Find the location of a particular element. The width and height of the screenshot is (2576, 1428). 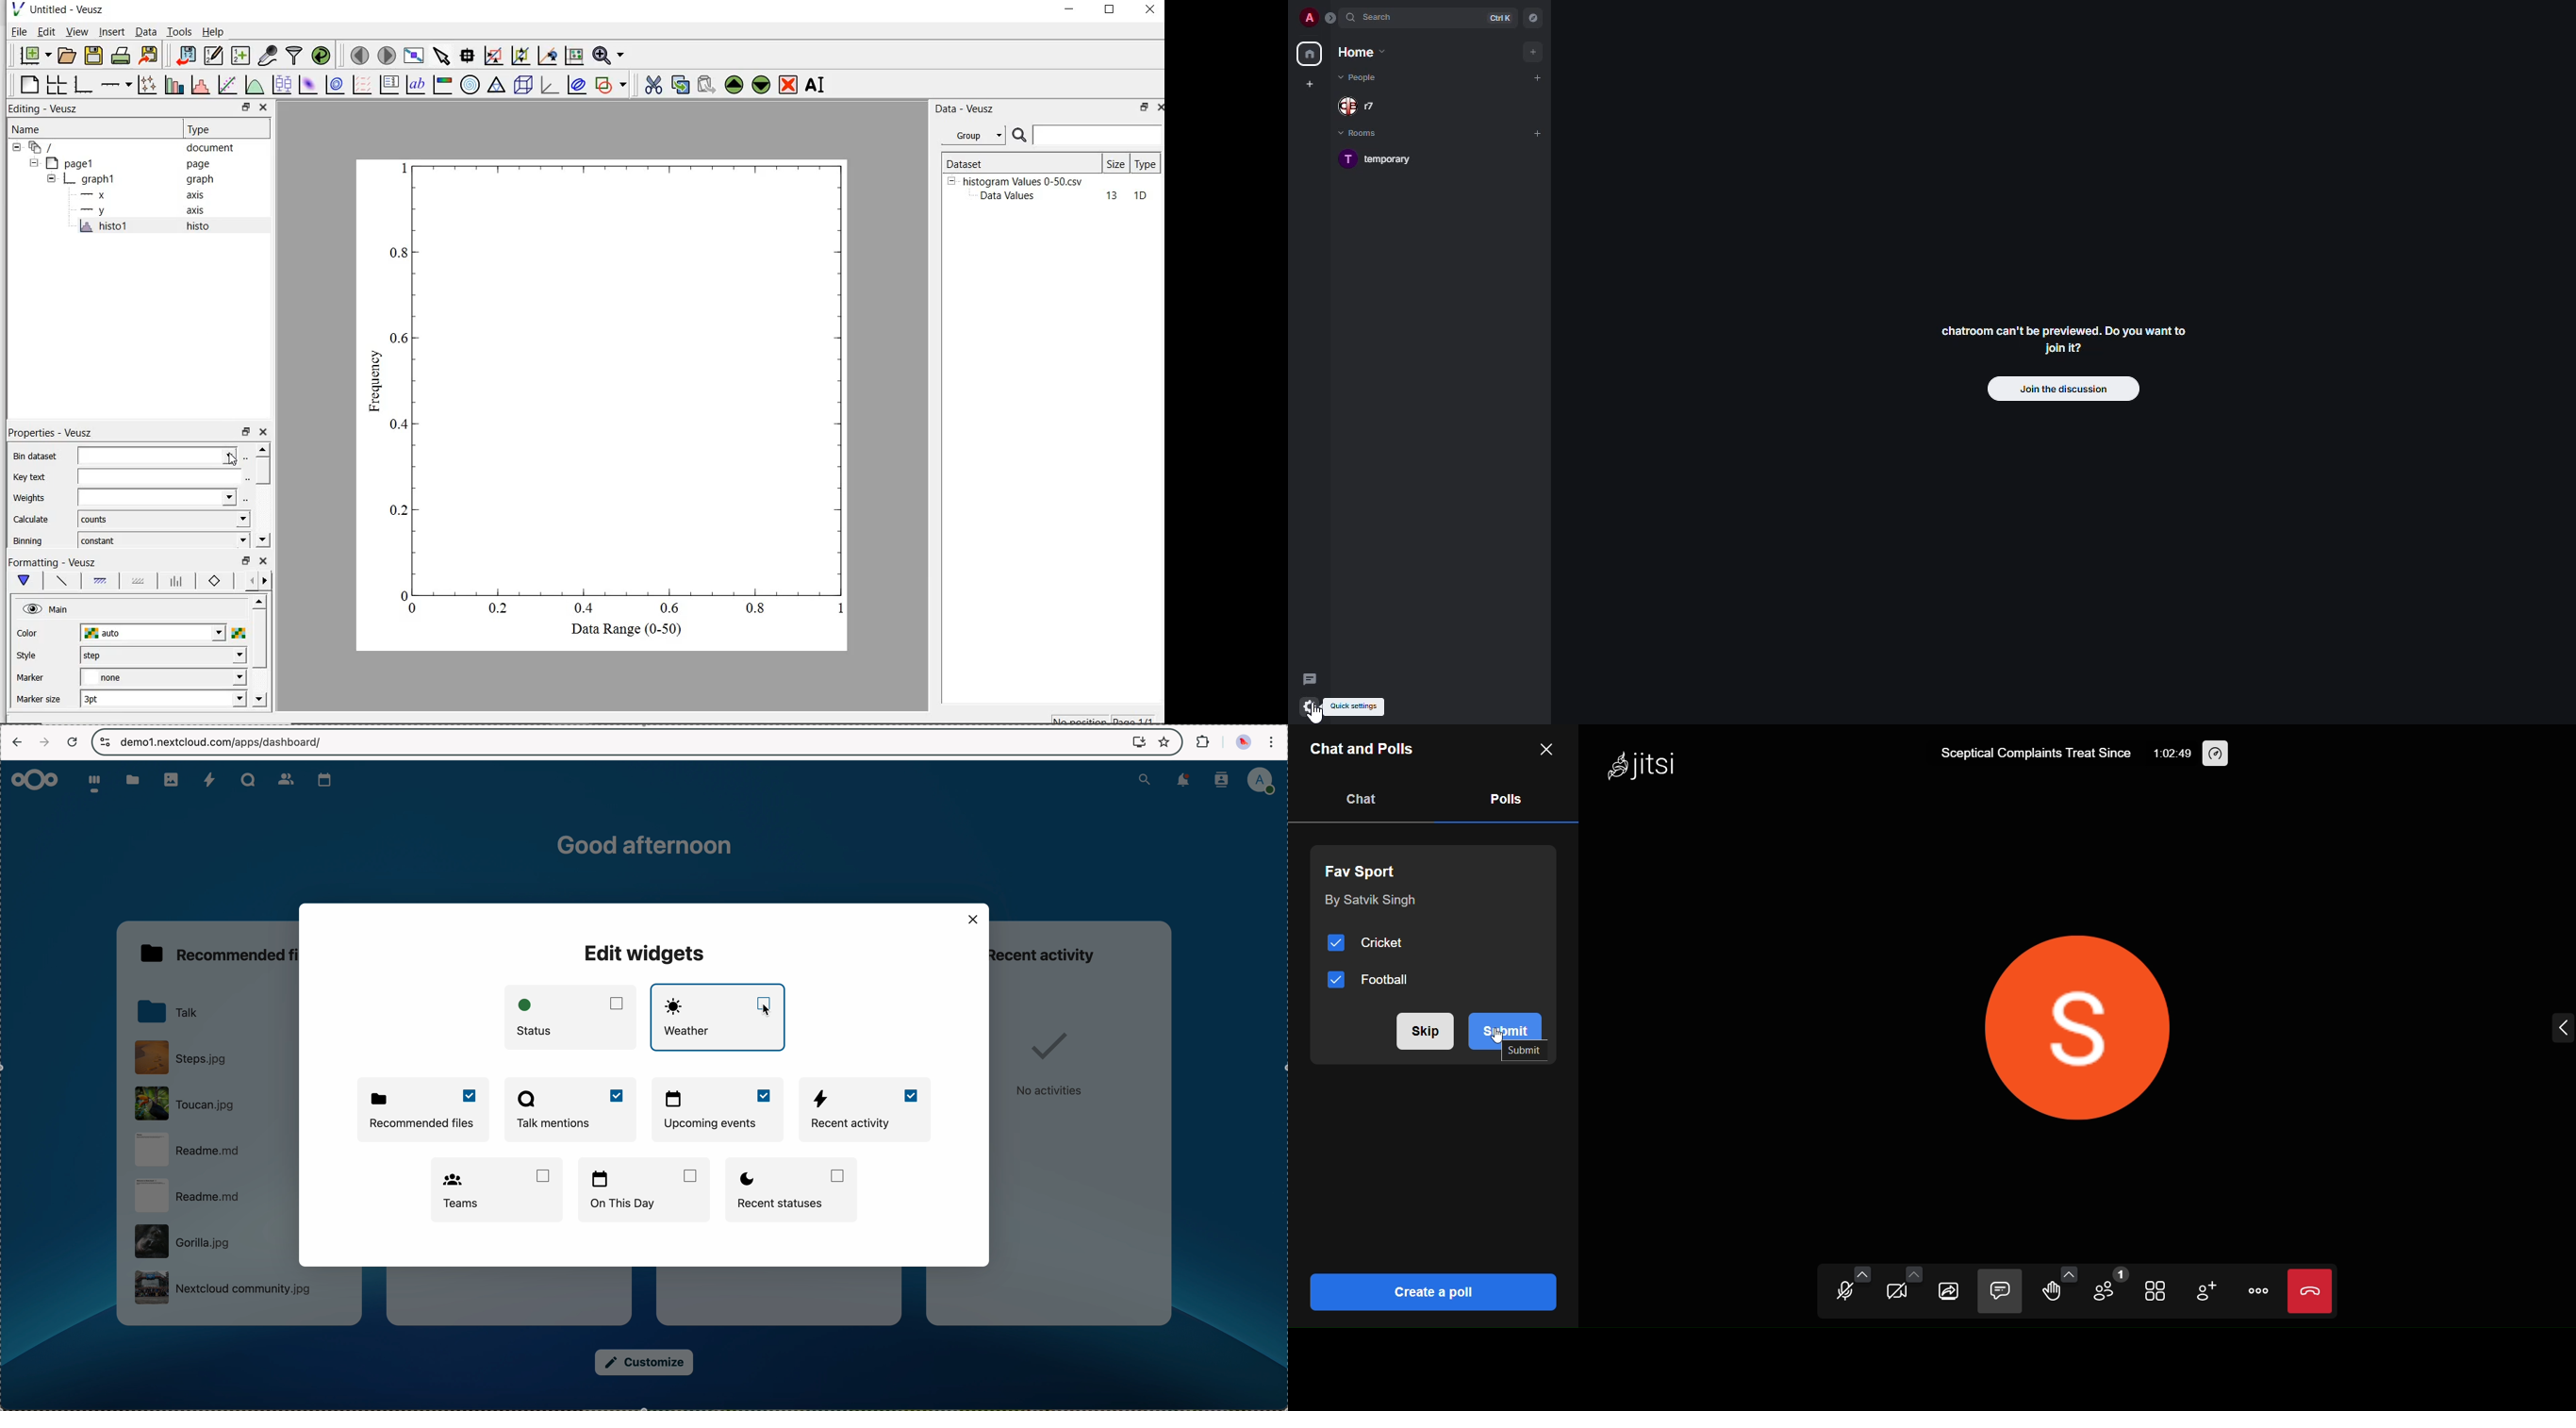

file is located at coordinates (182, 1058).